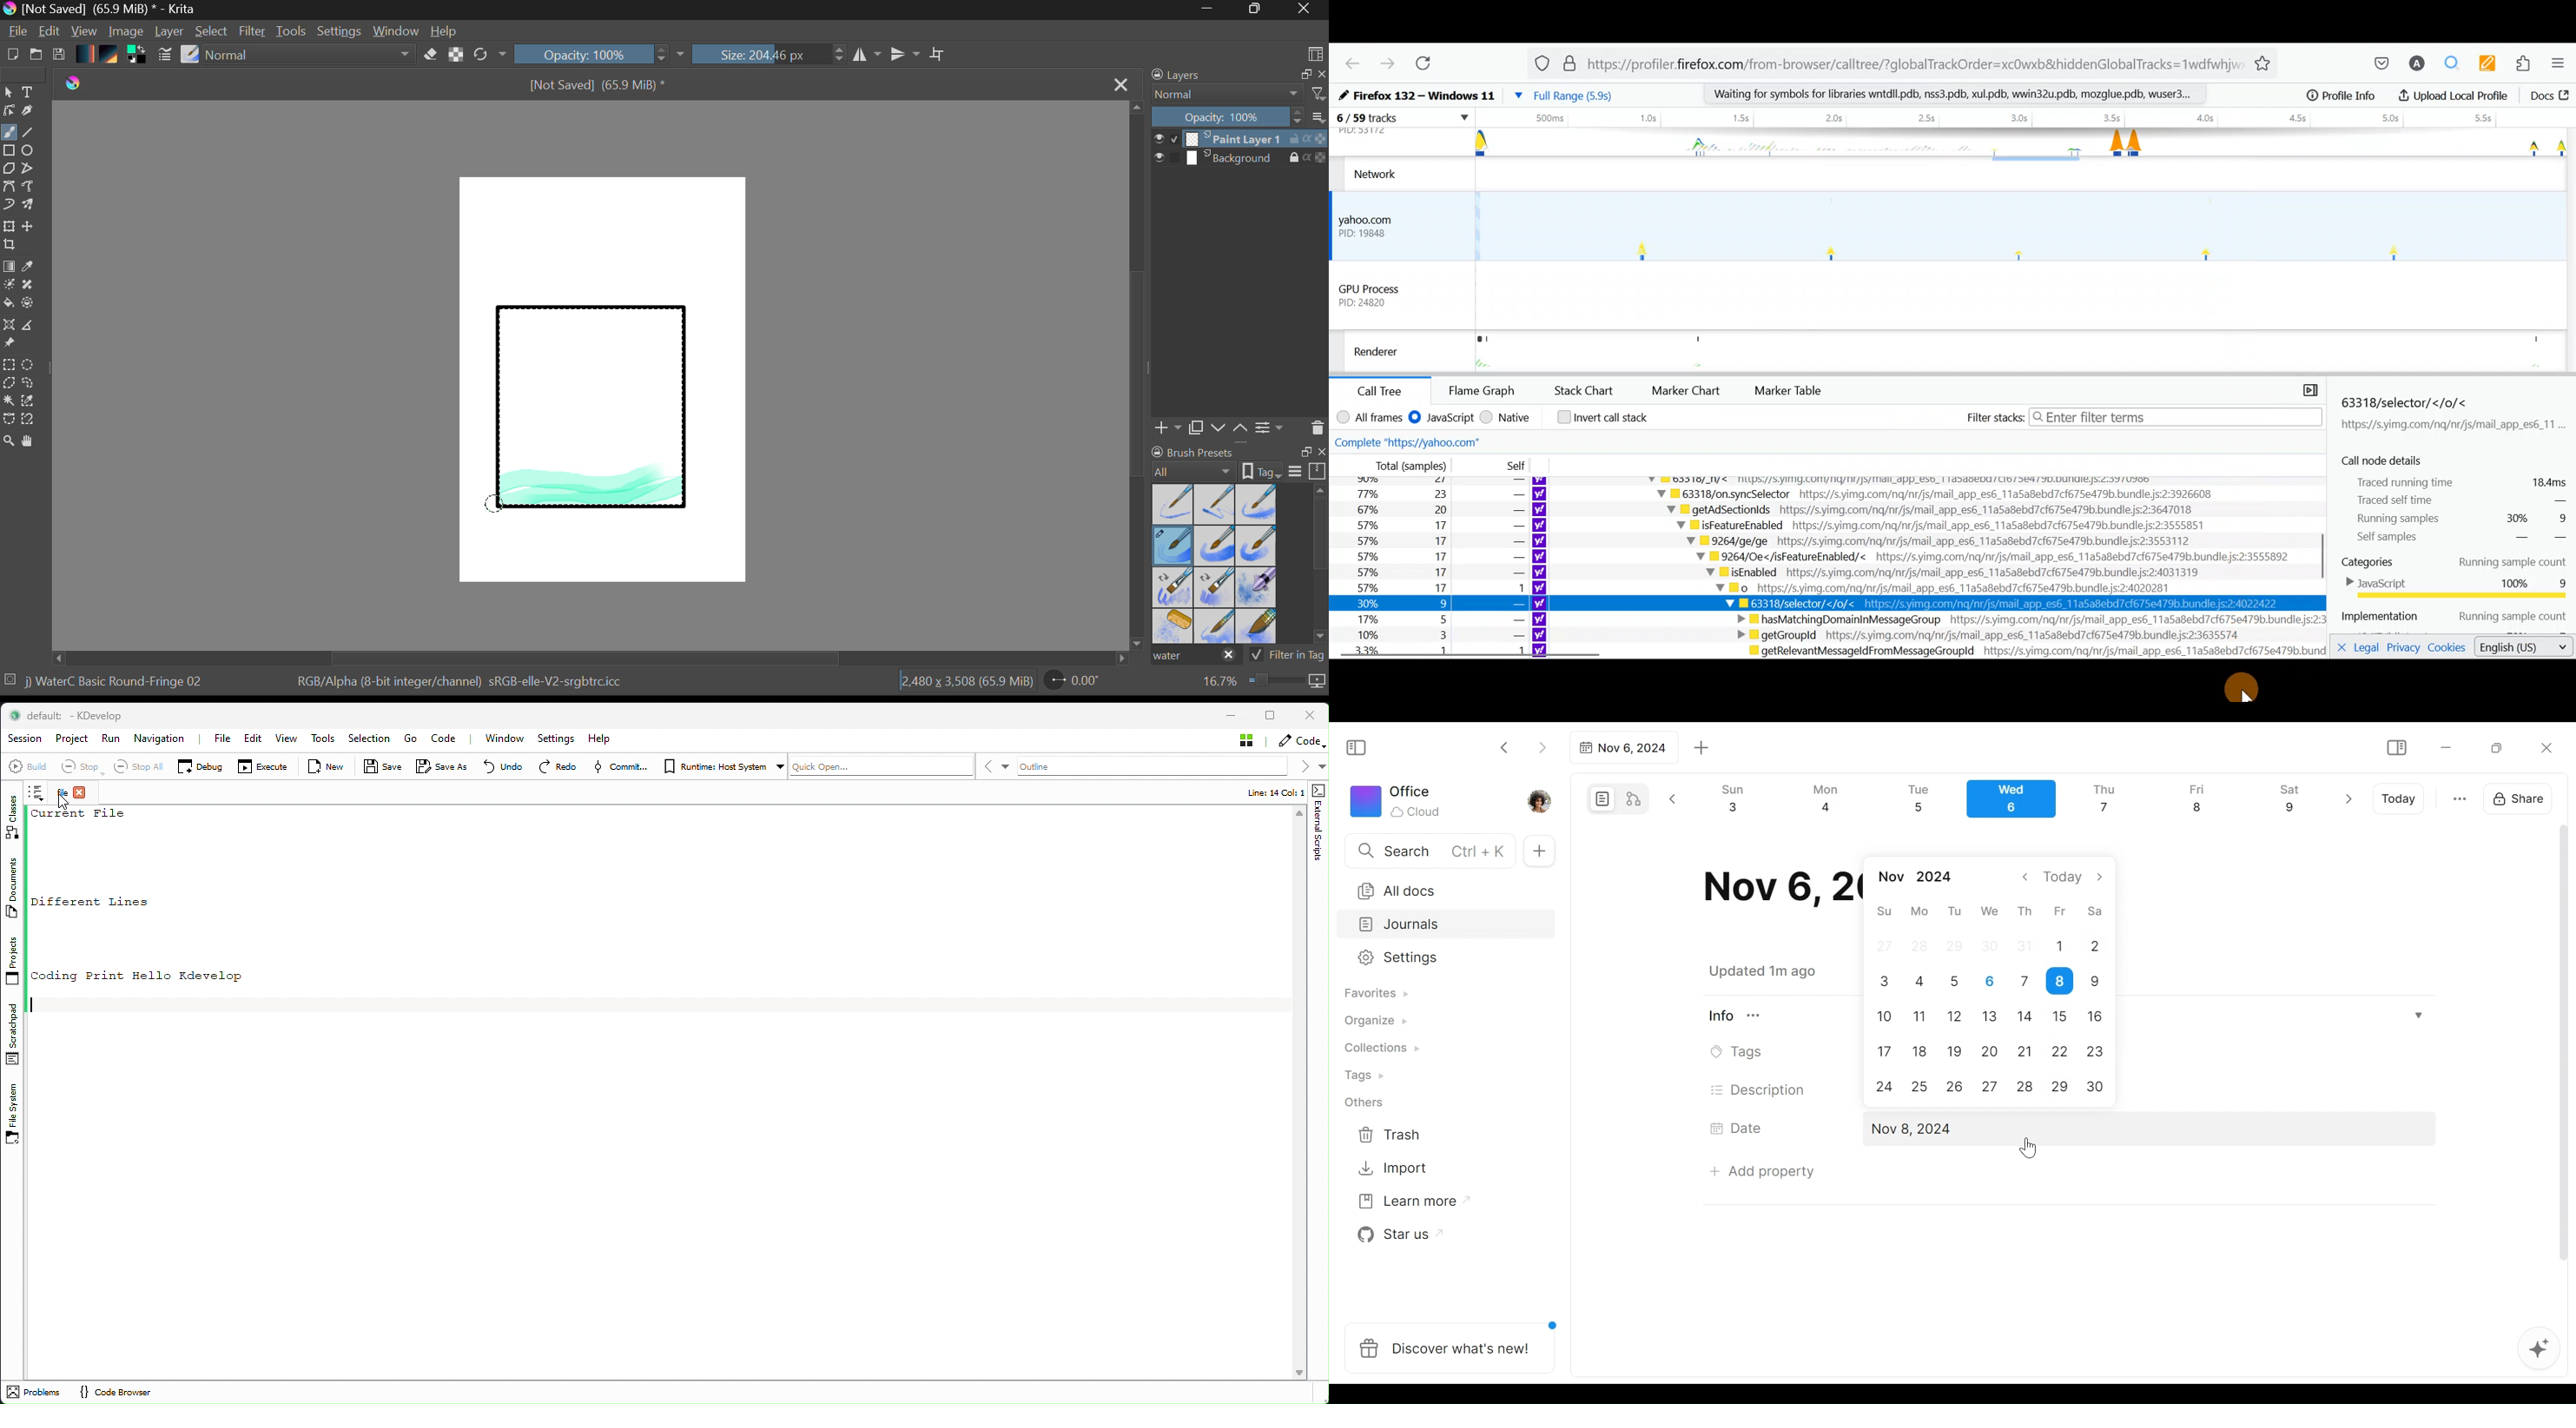  I want to click on | English (US), so click(2516, 648).